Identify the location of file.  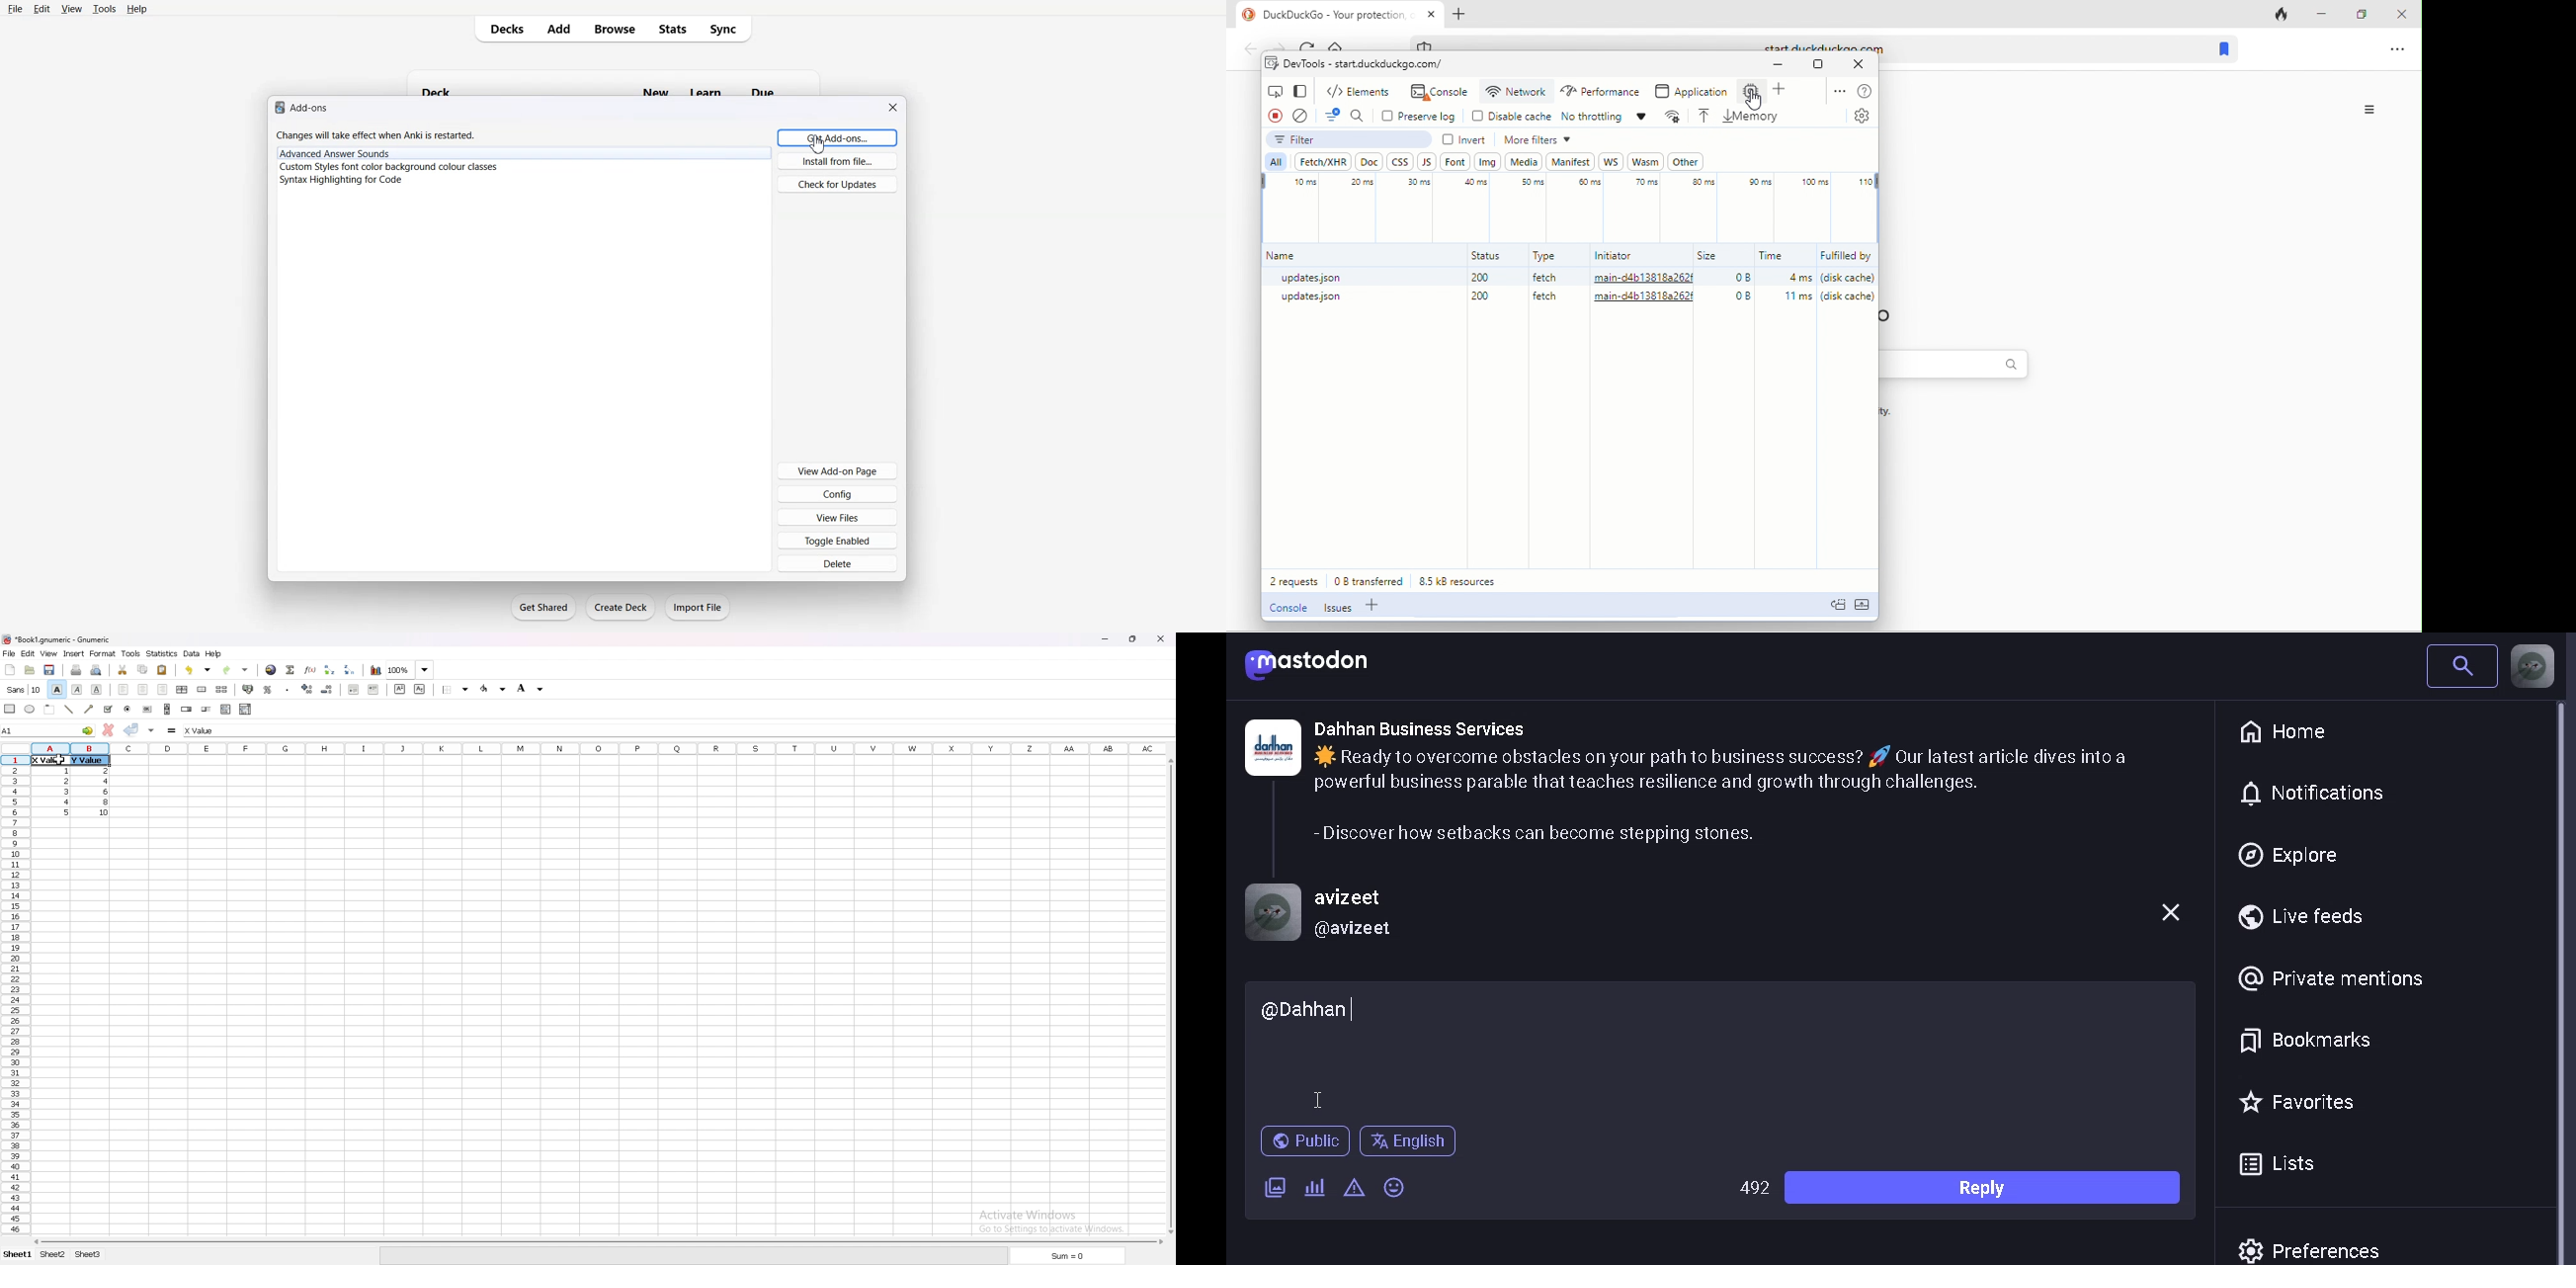
(9, 654).